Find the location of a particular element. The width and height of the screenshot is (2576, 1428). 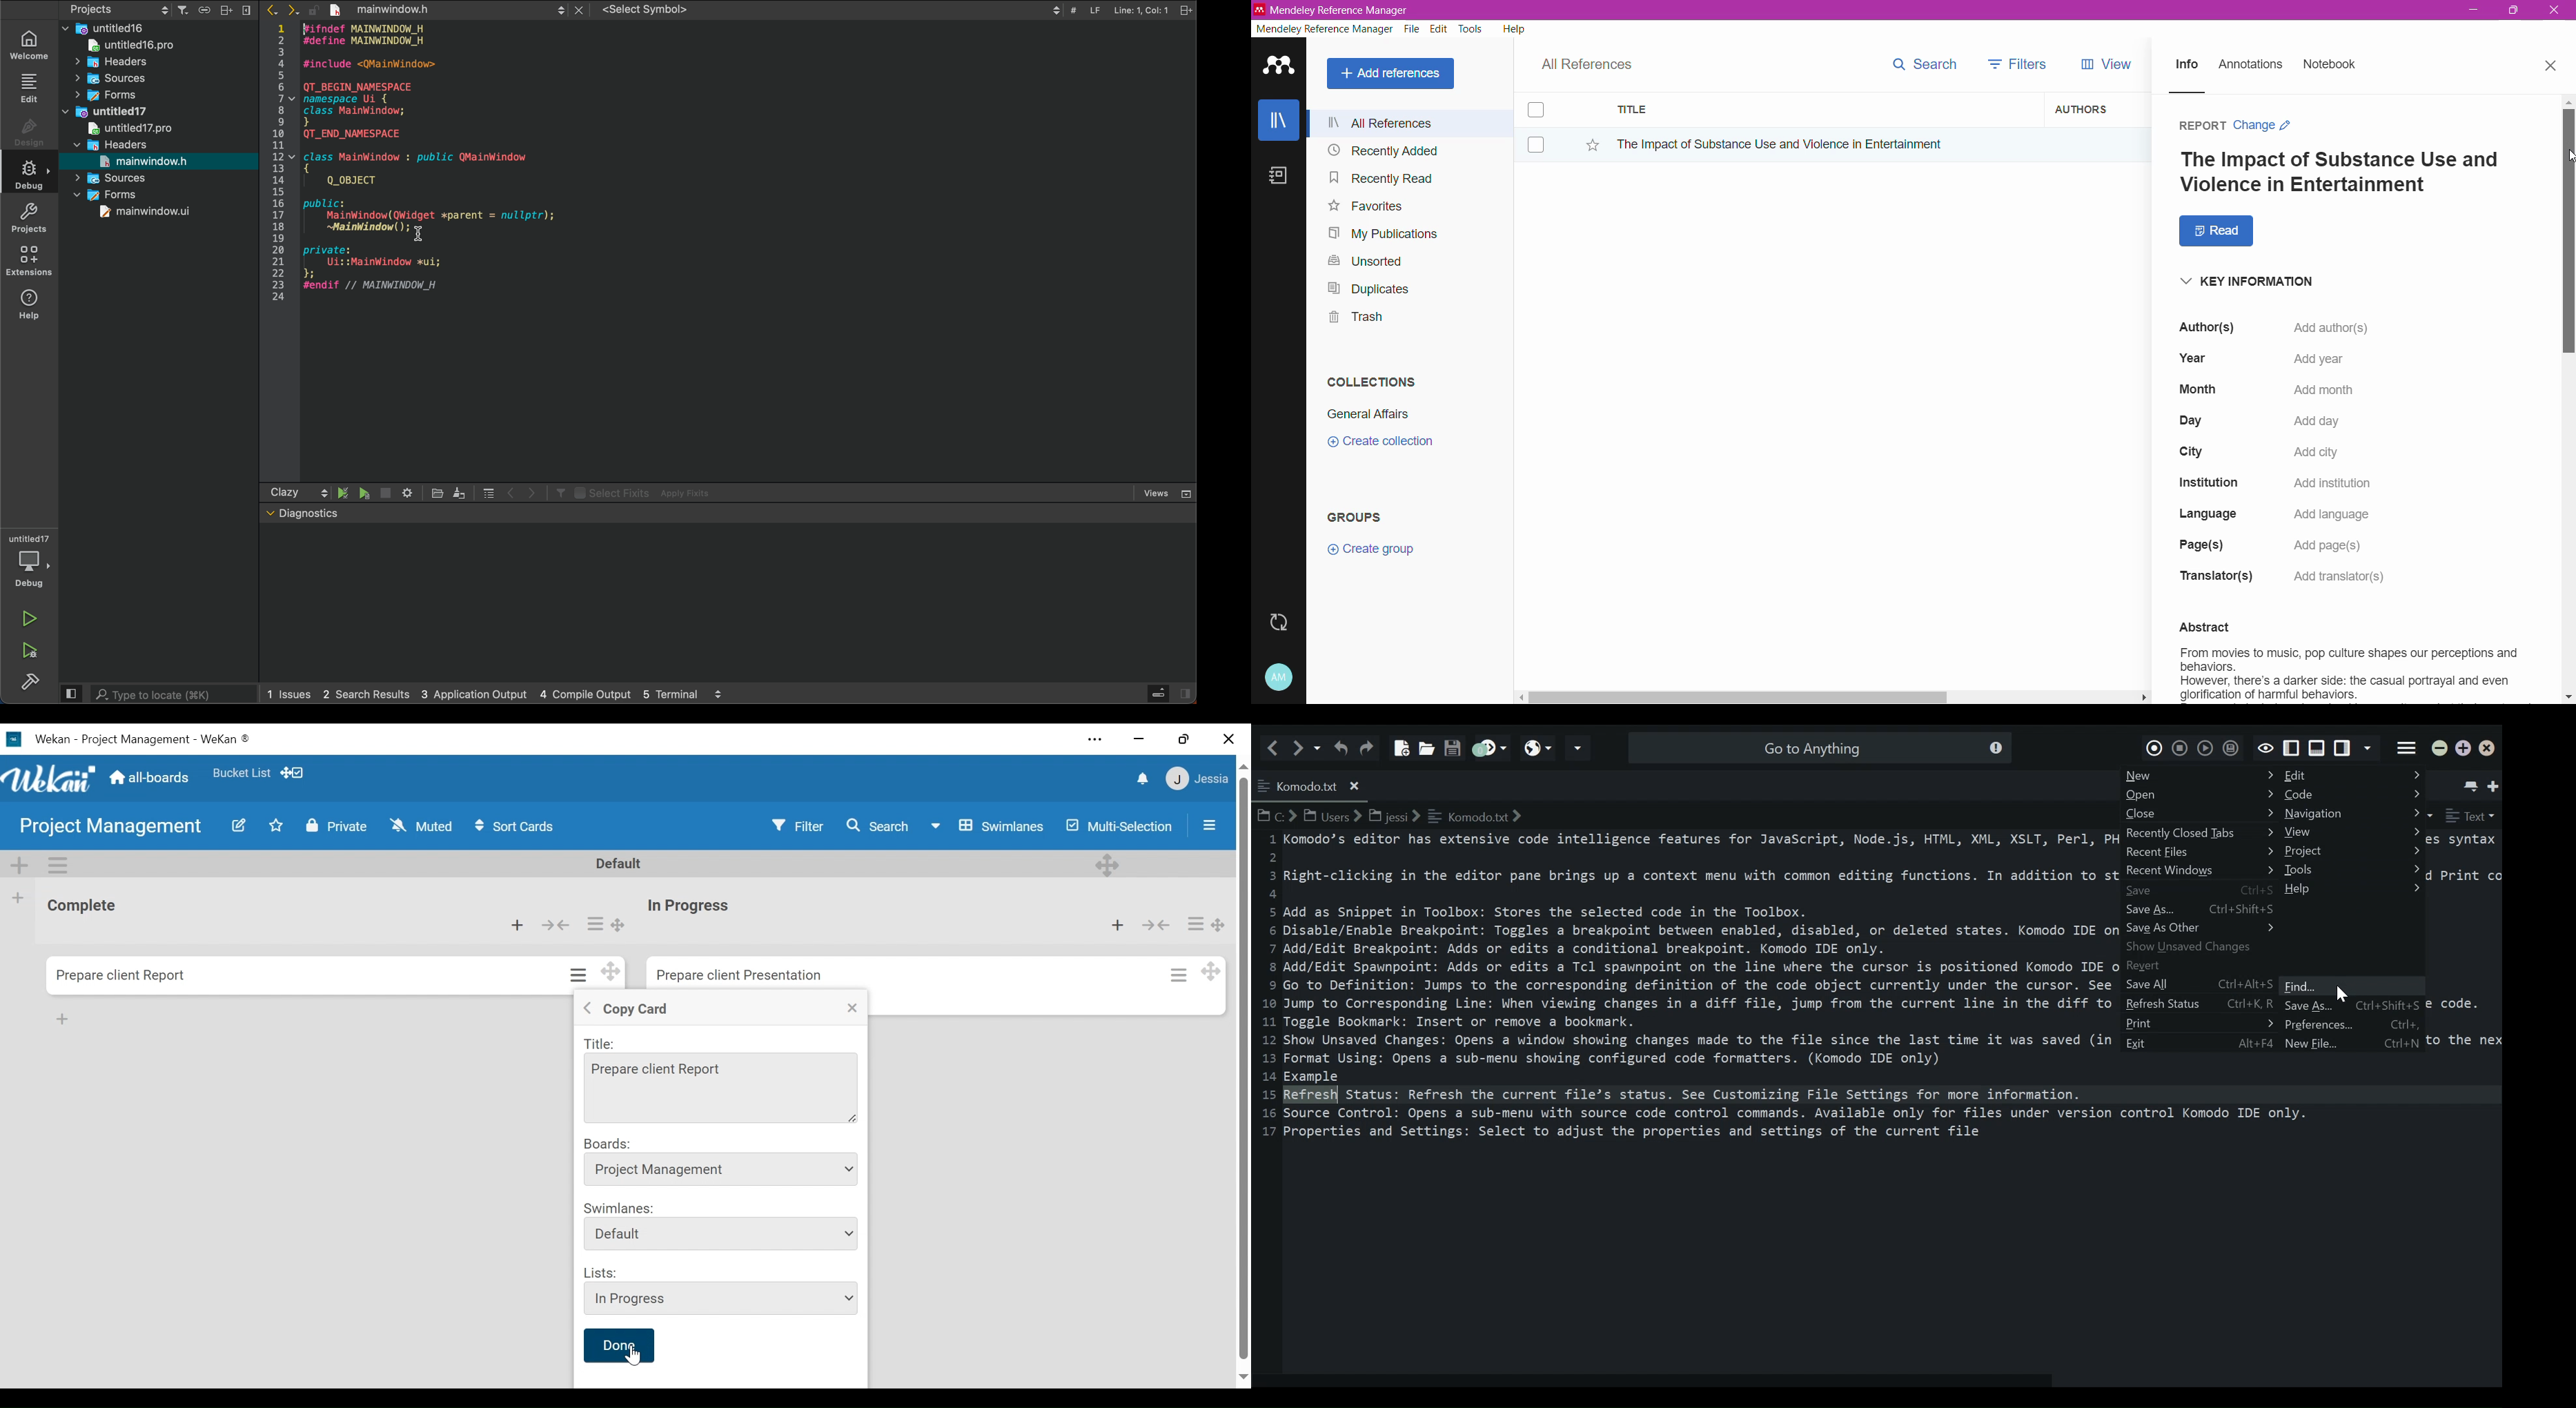

scroll bar is located at coordinates (1833, 695).